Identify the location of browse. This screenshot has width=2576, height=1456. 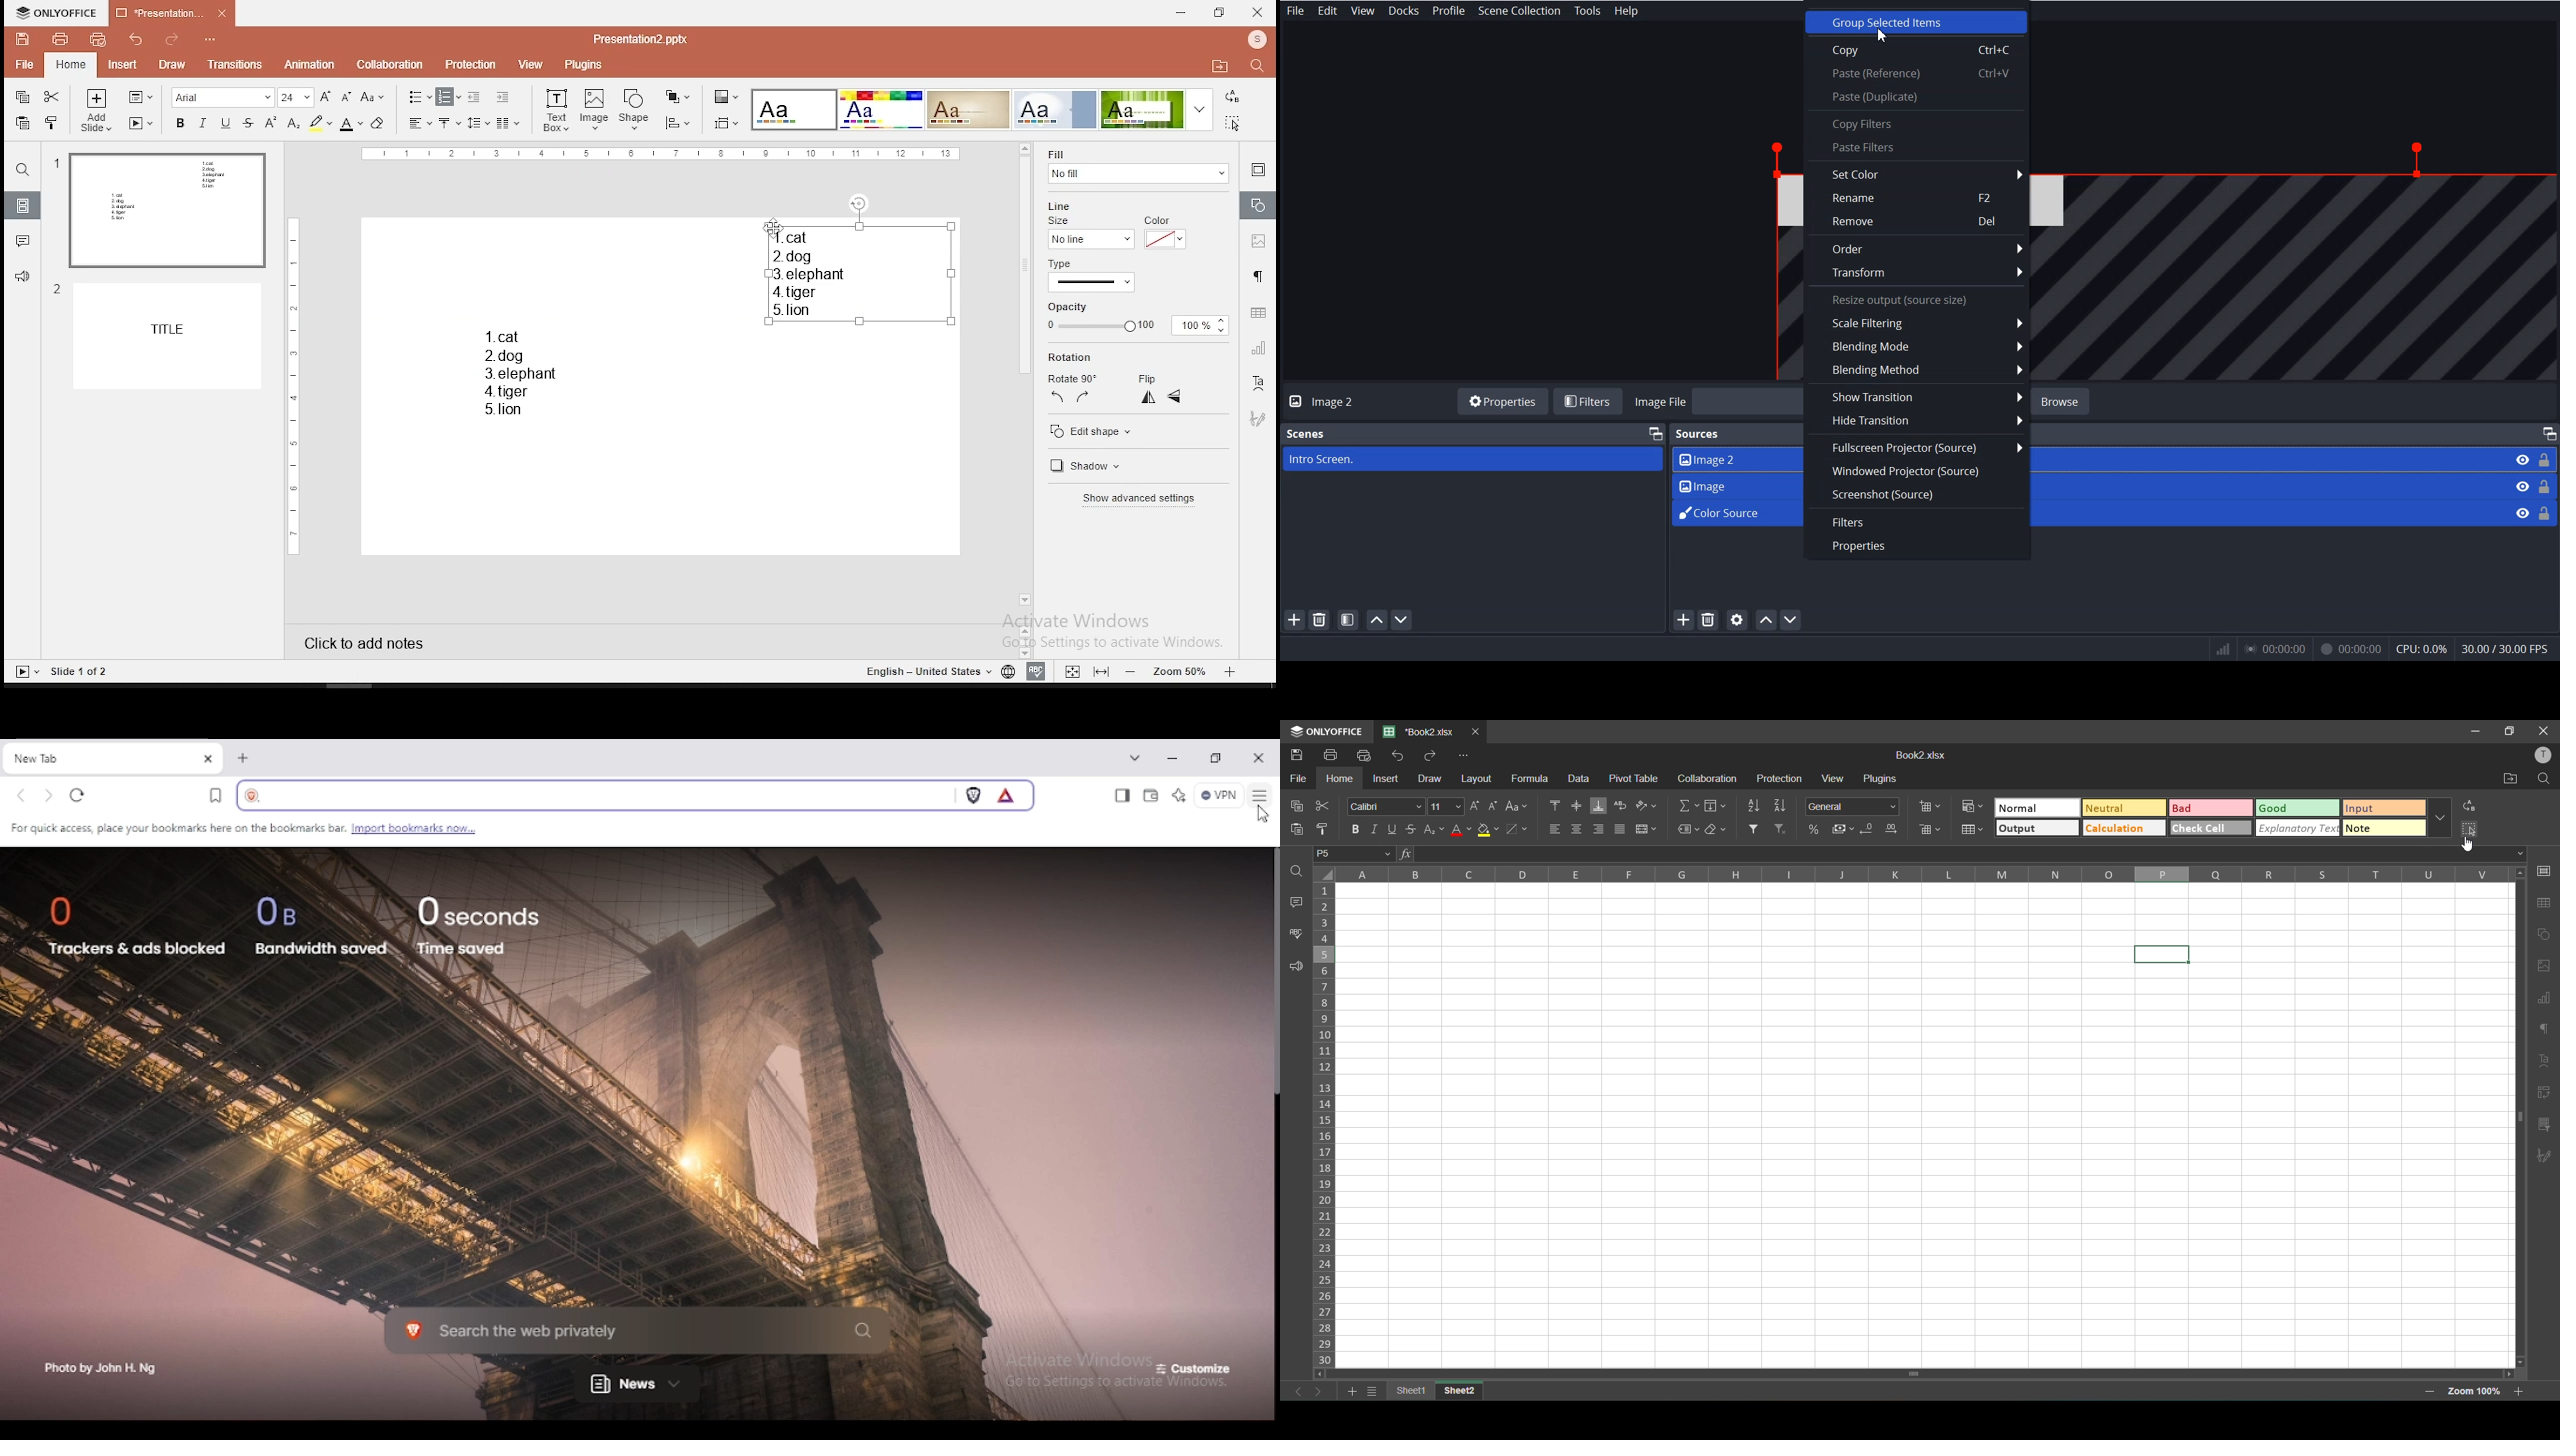
(2071, 400).